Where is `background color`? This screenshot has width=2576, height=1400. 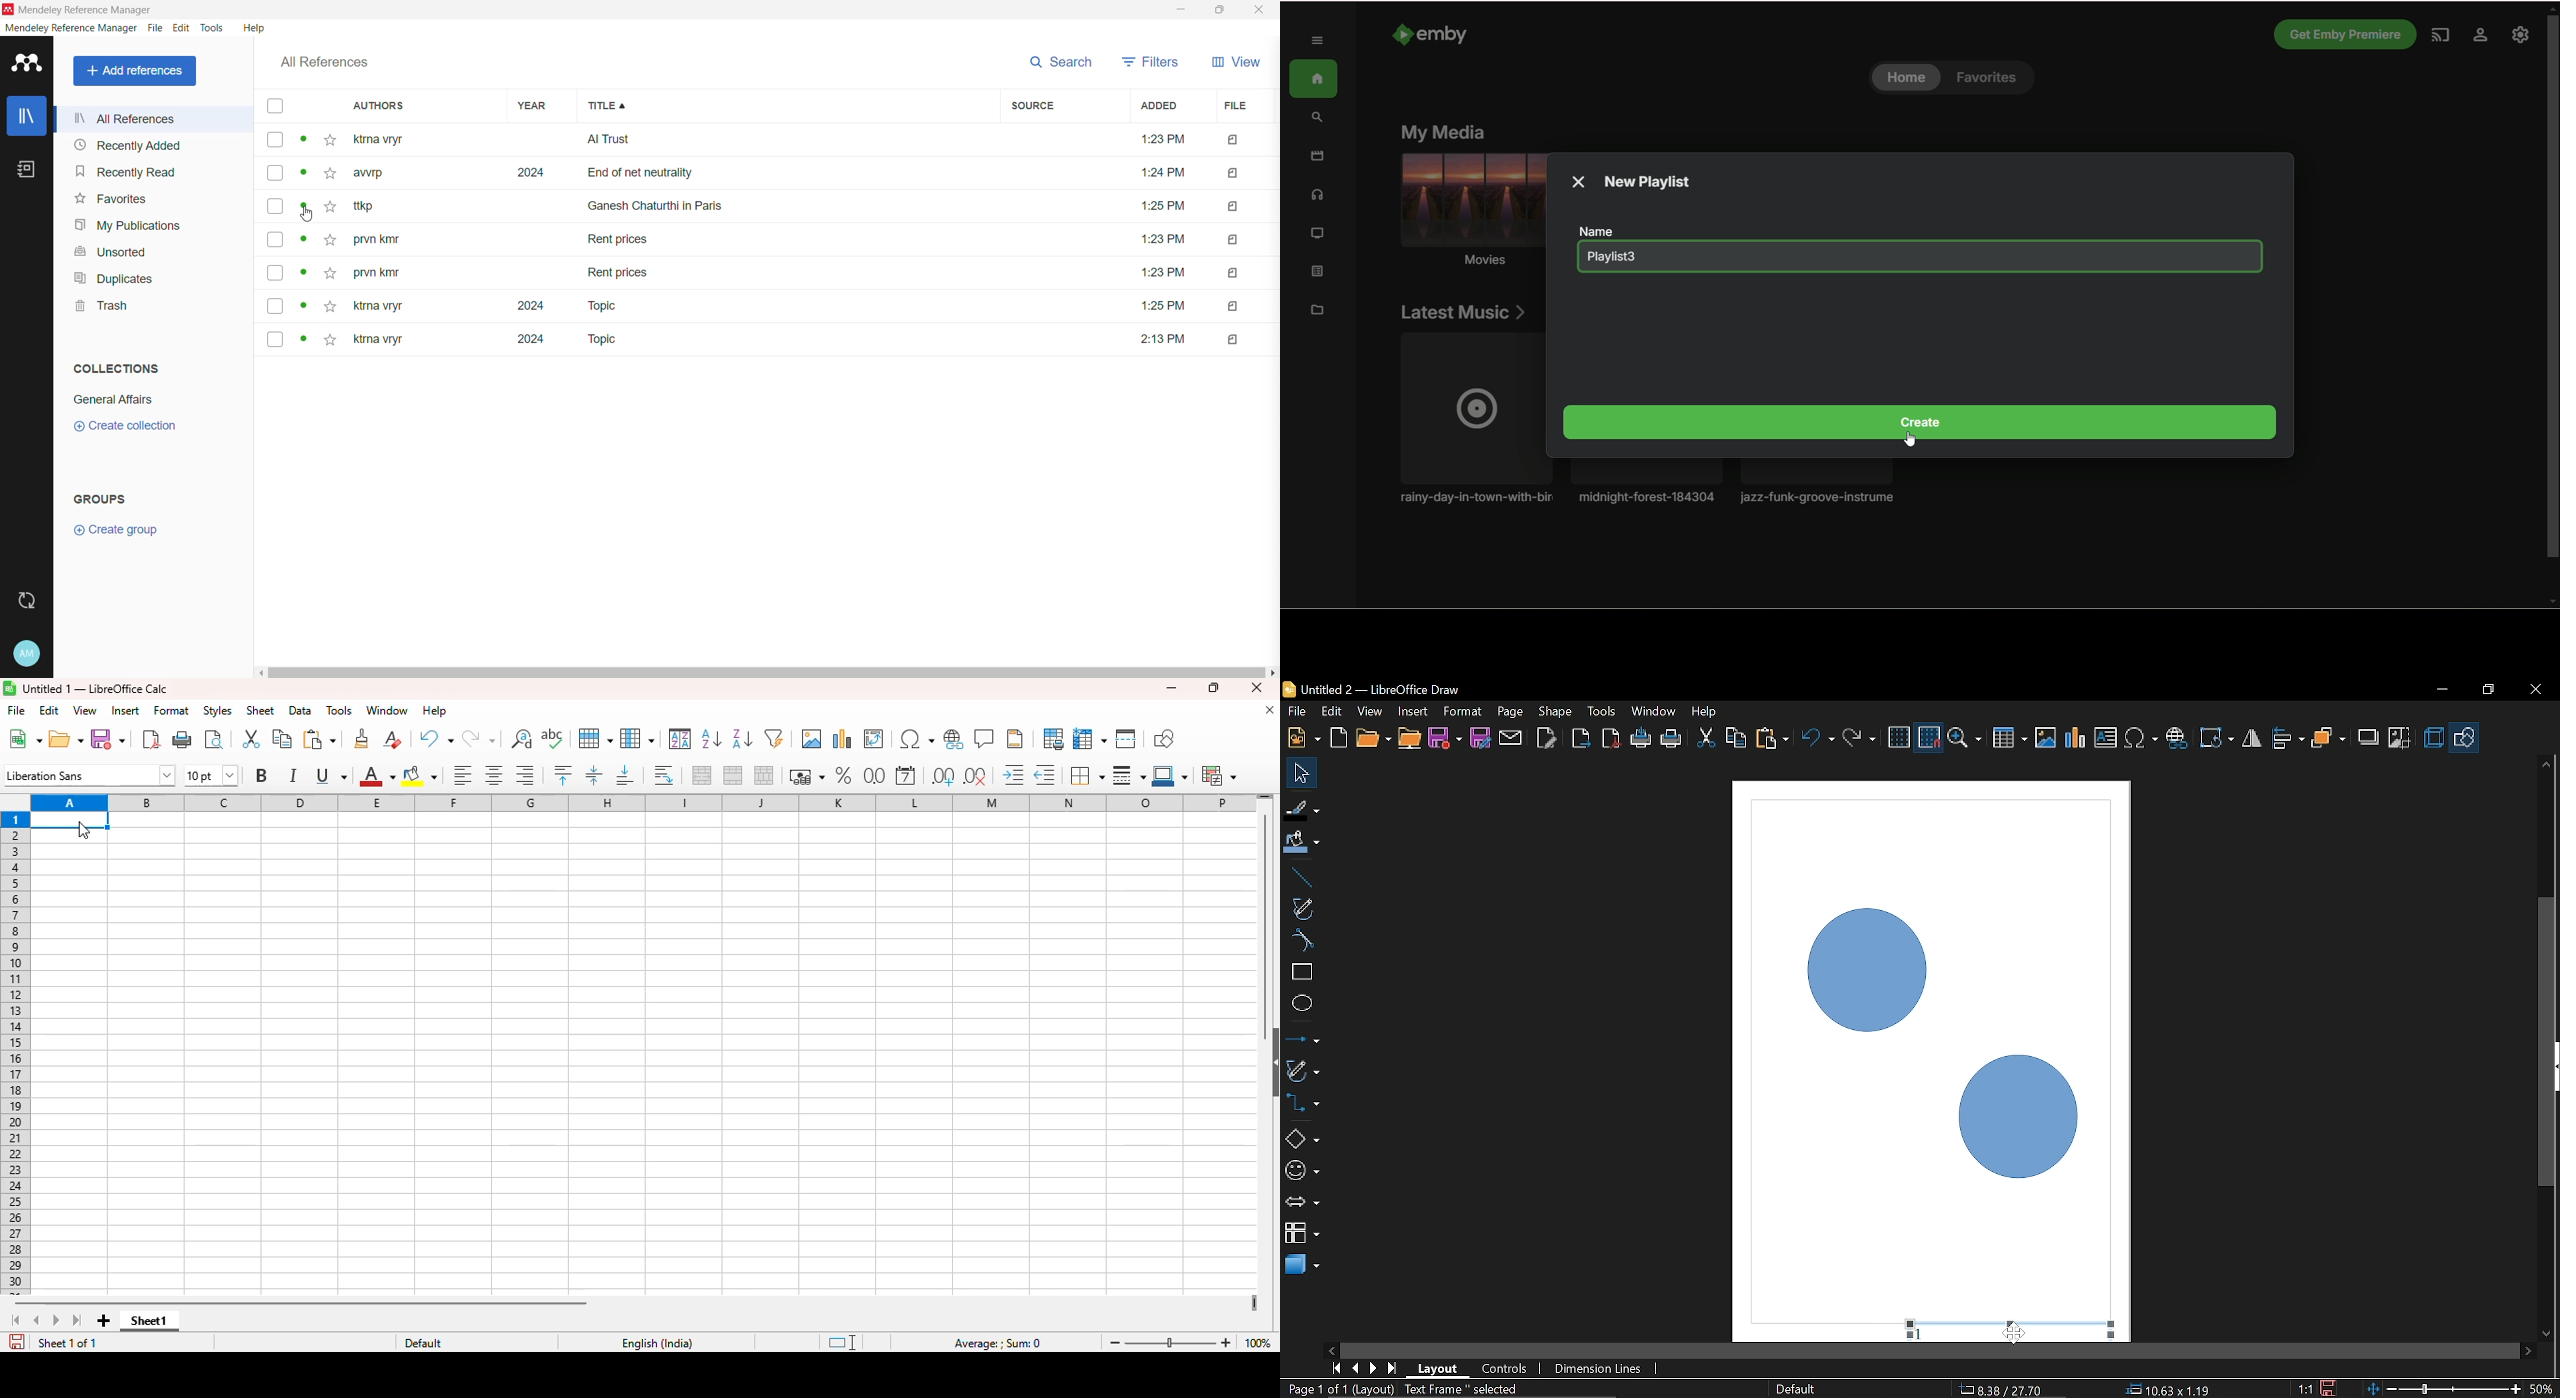 background color is located at coordinates (421, 776).